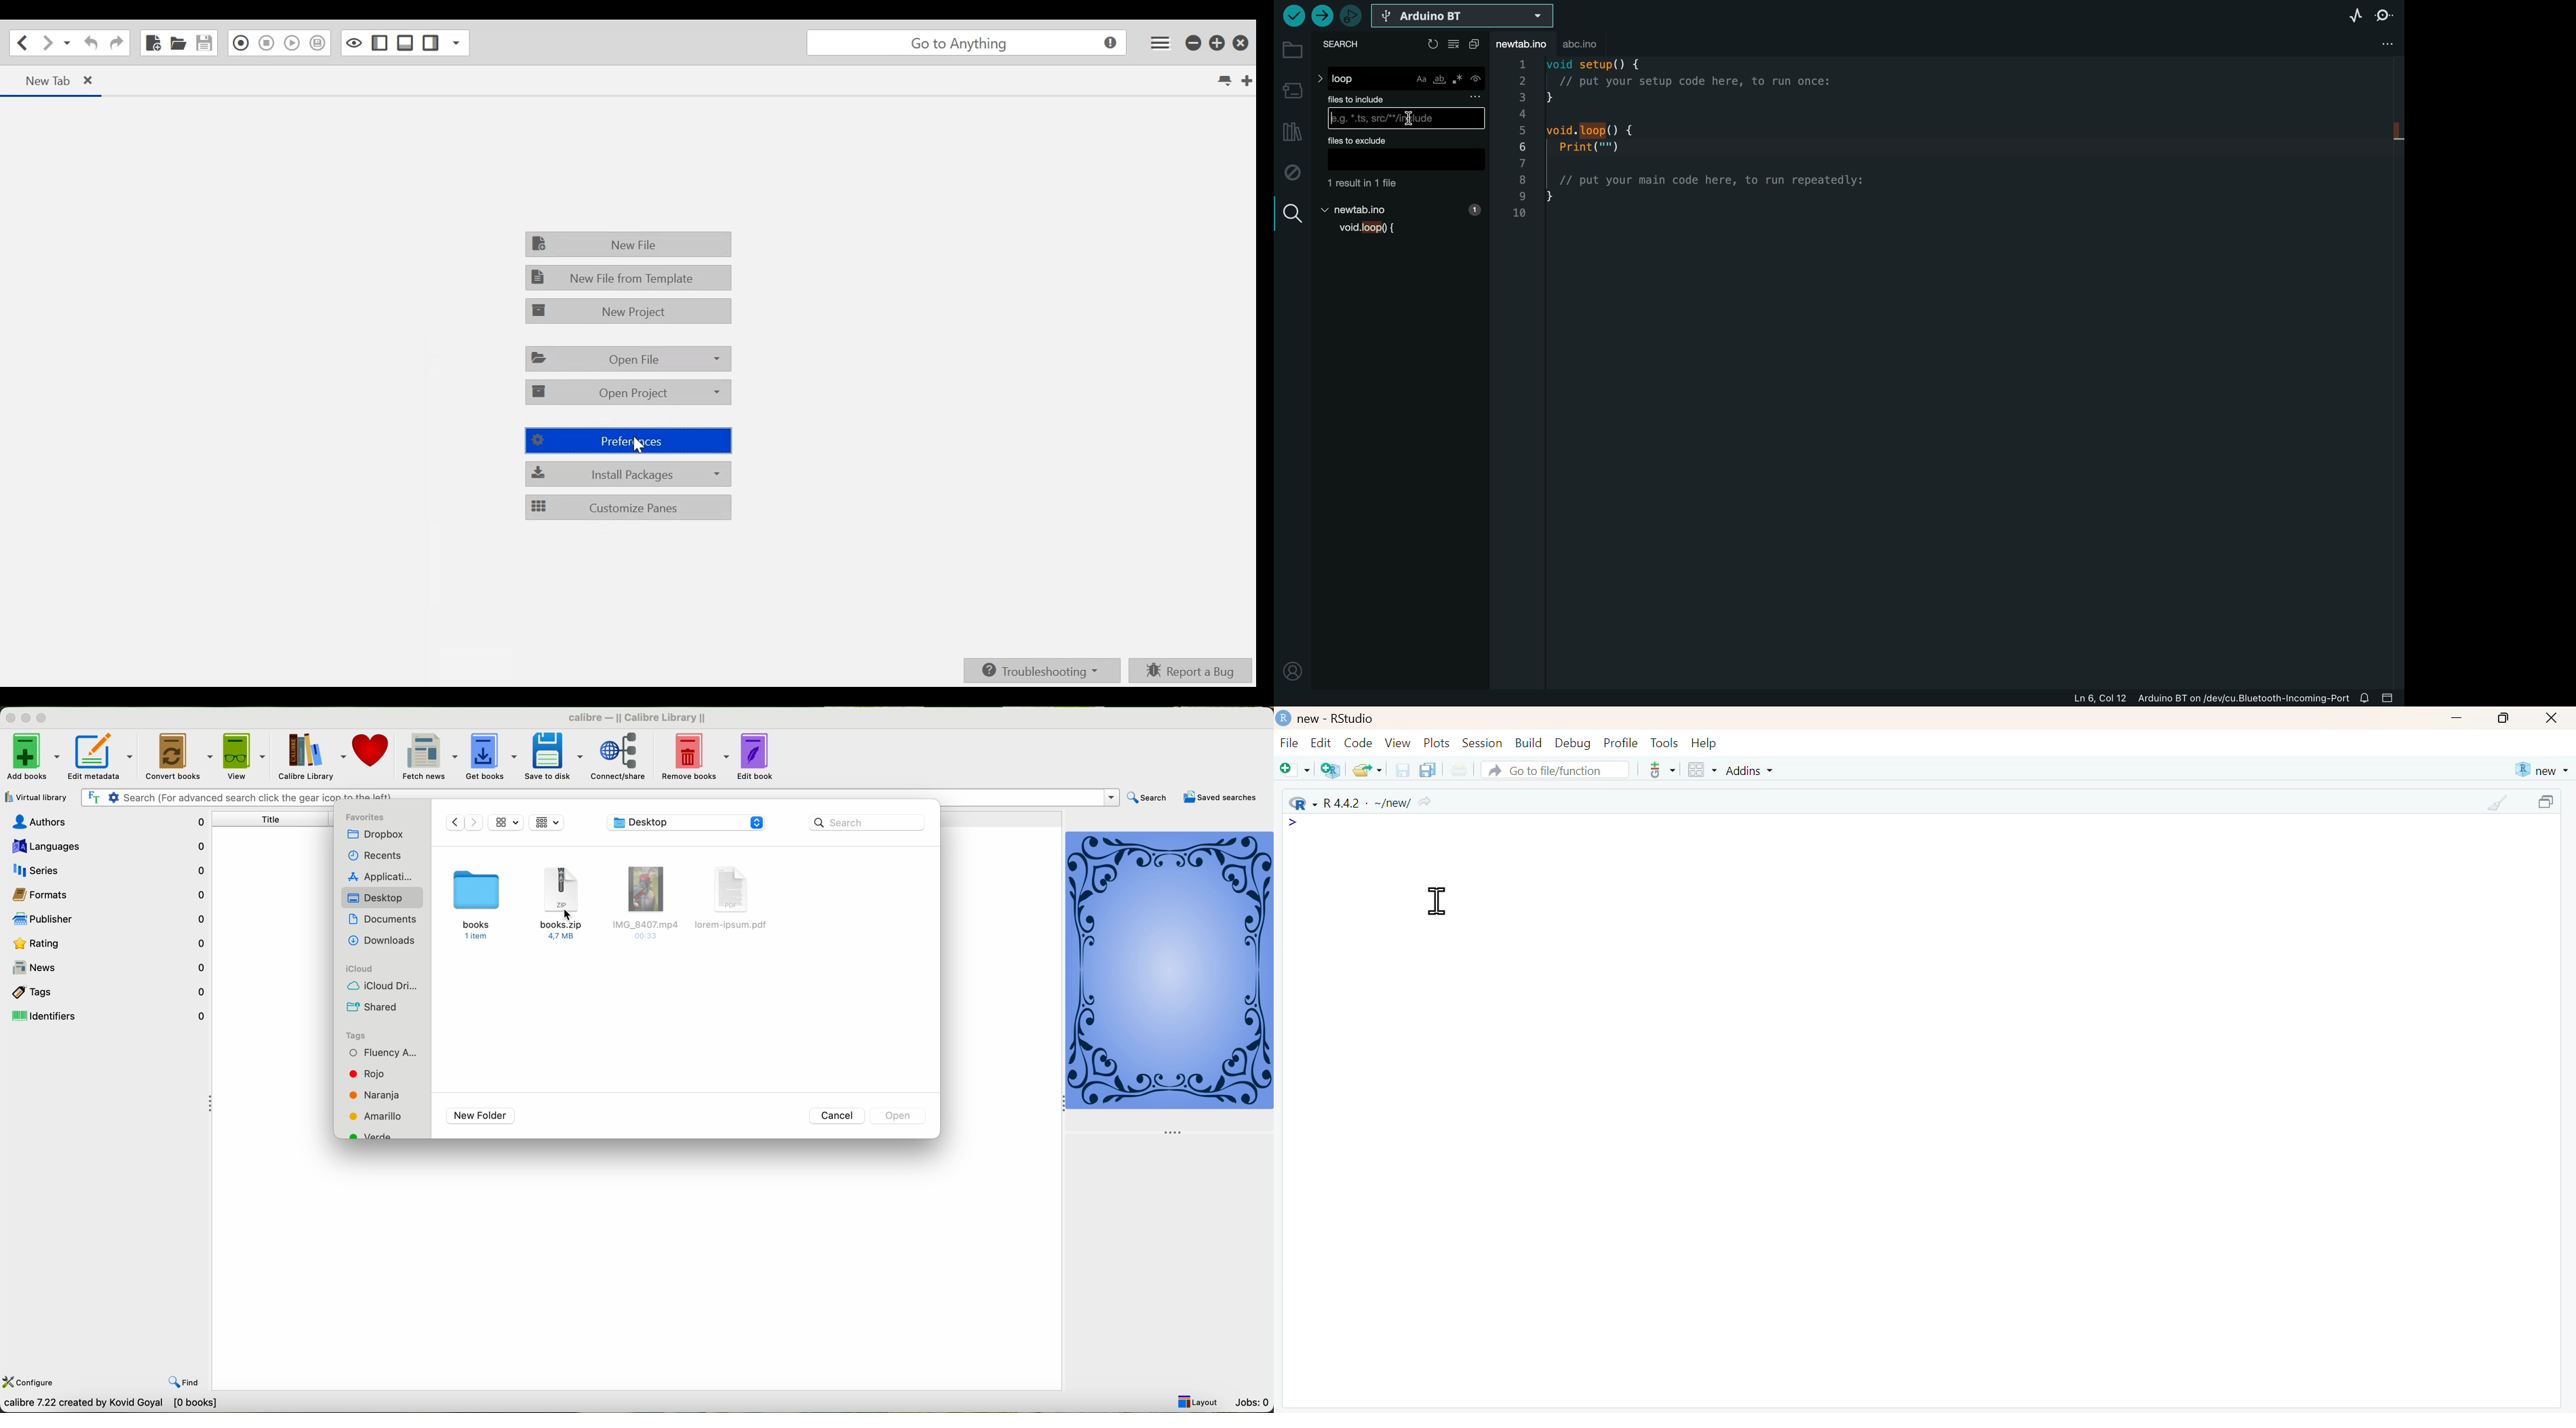  I want to click on books.zip, so click(561, 901).